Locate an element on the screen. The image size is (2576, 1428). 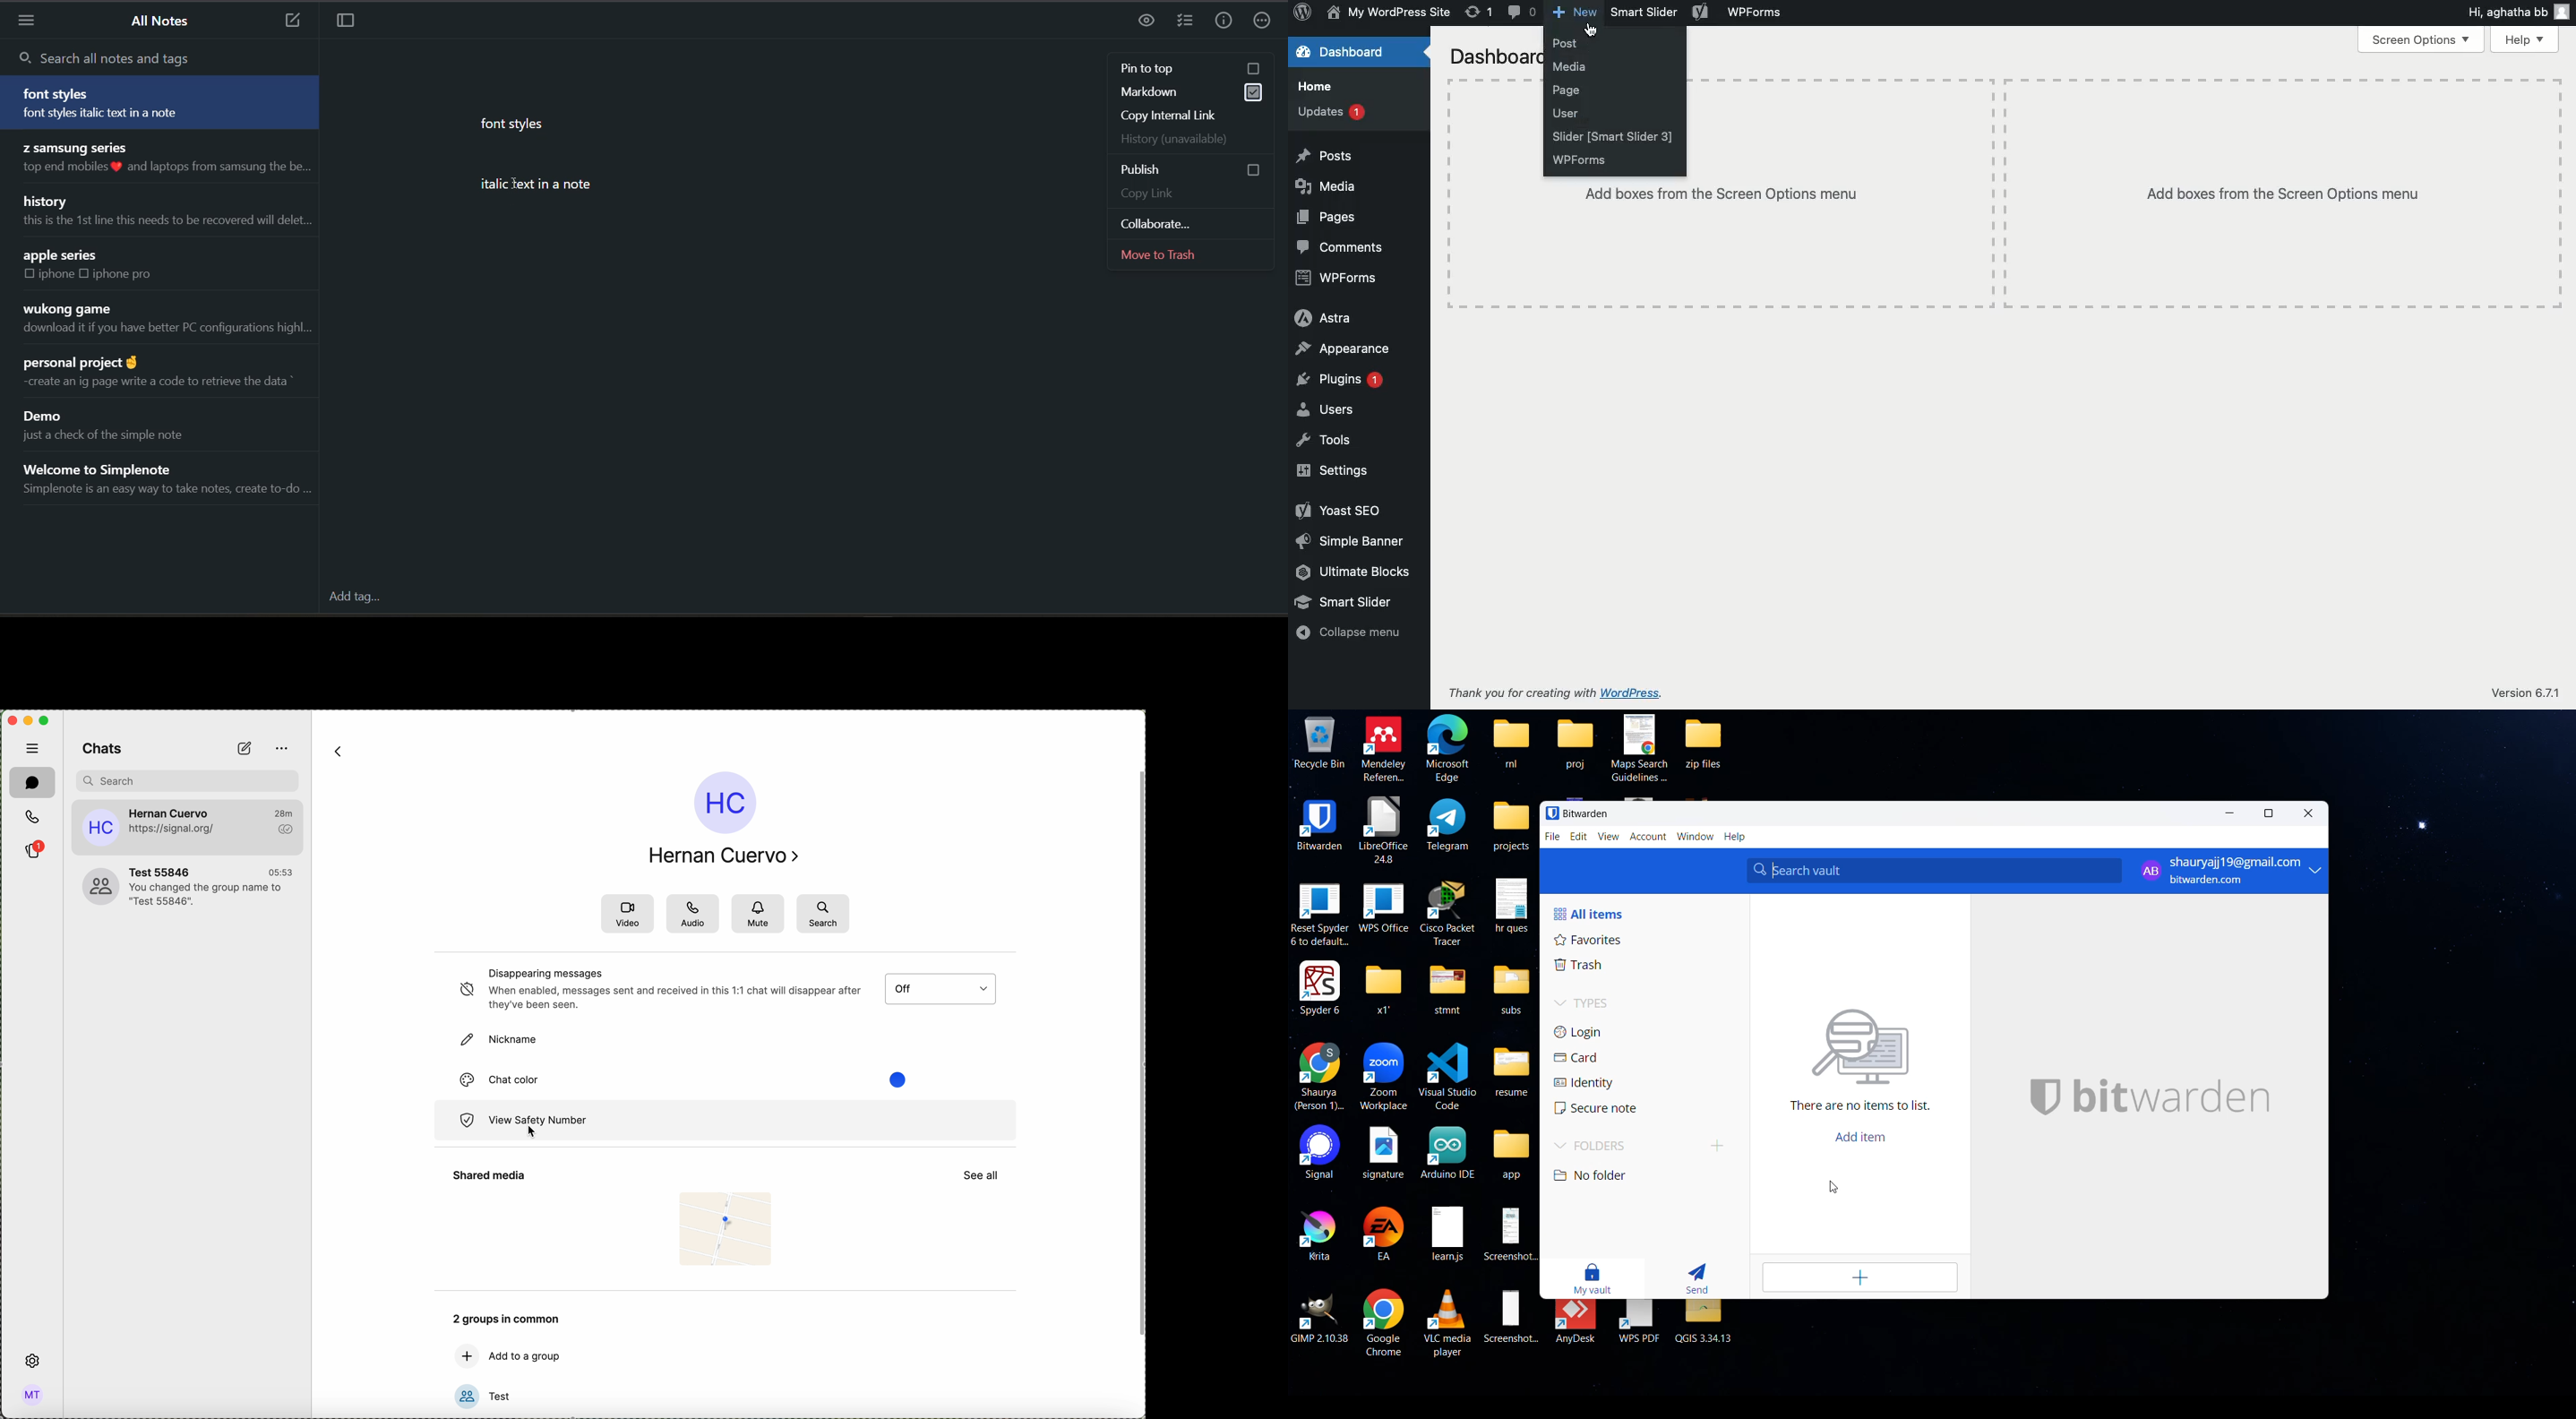
AnyDesk is located at coordinates (1577, 1322).